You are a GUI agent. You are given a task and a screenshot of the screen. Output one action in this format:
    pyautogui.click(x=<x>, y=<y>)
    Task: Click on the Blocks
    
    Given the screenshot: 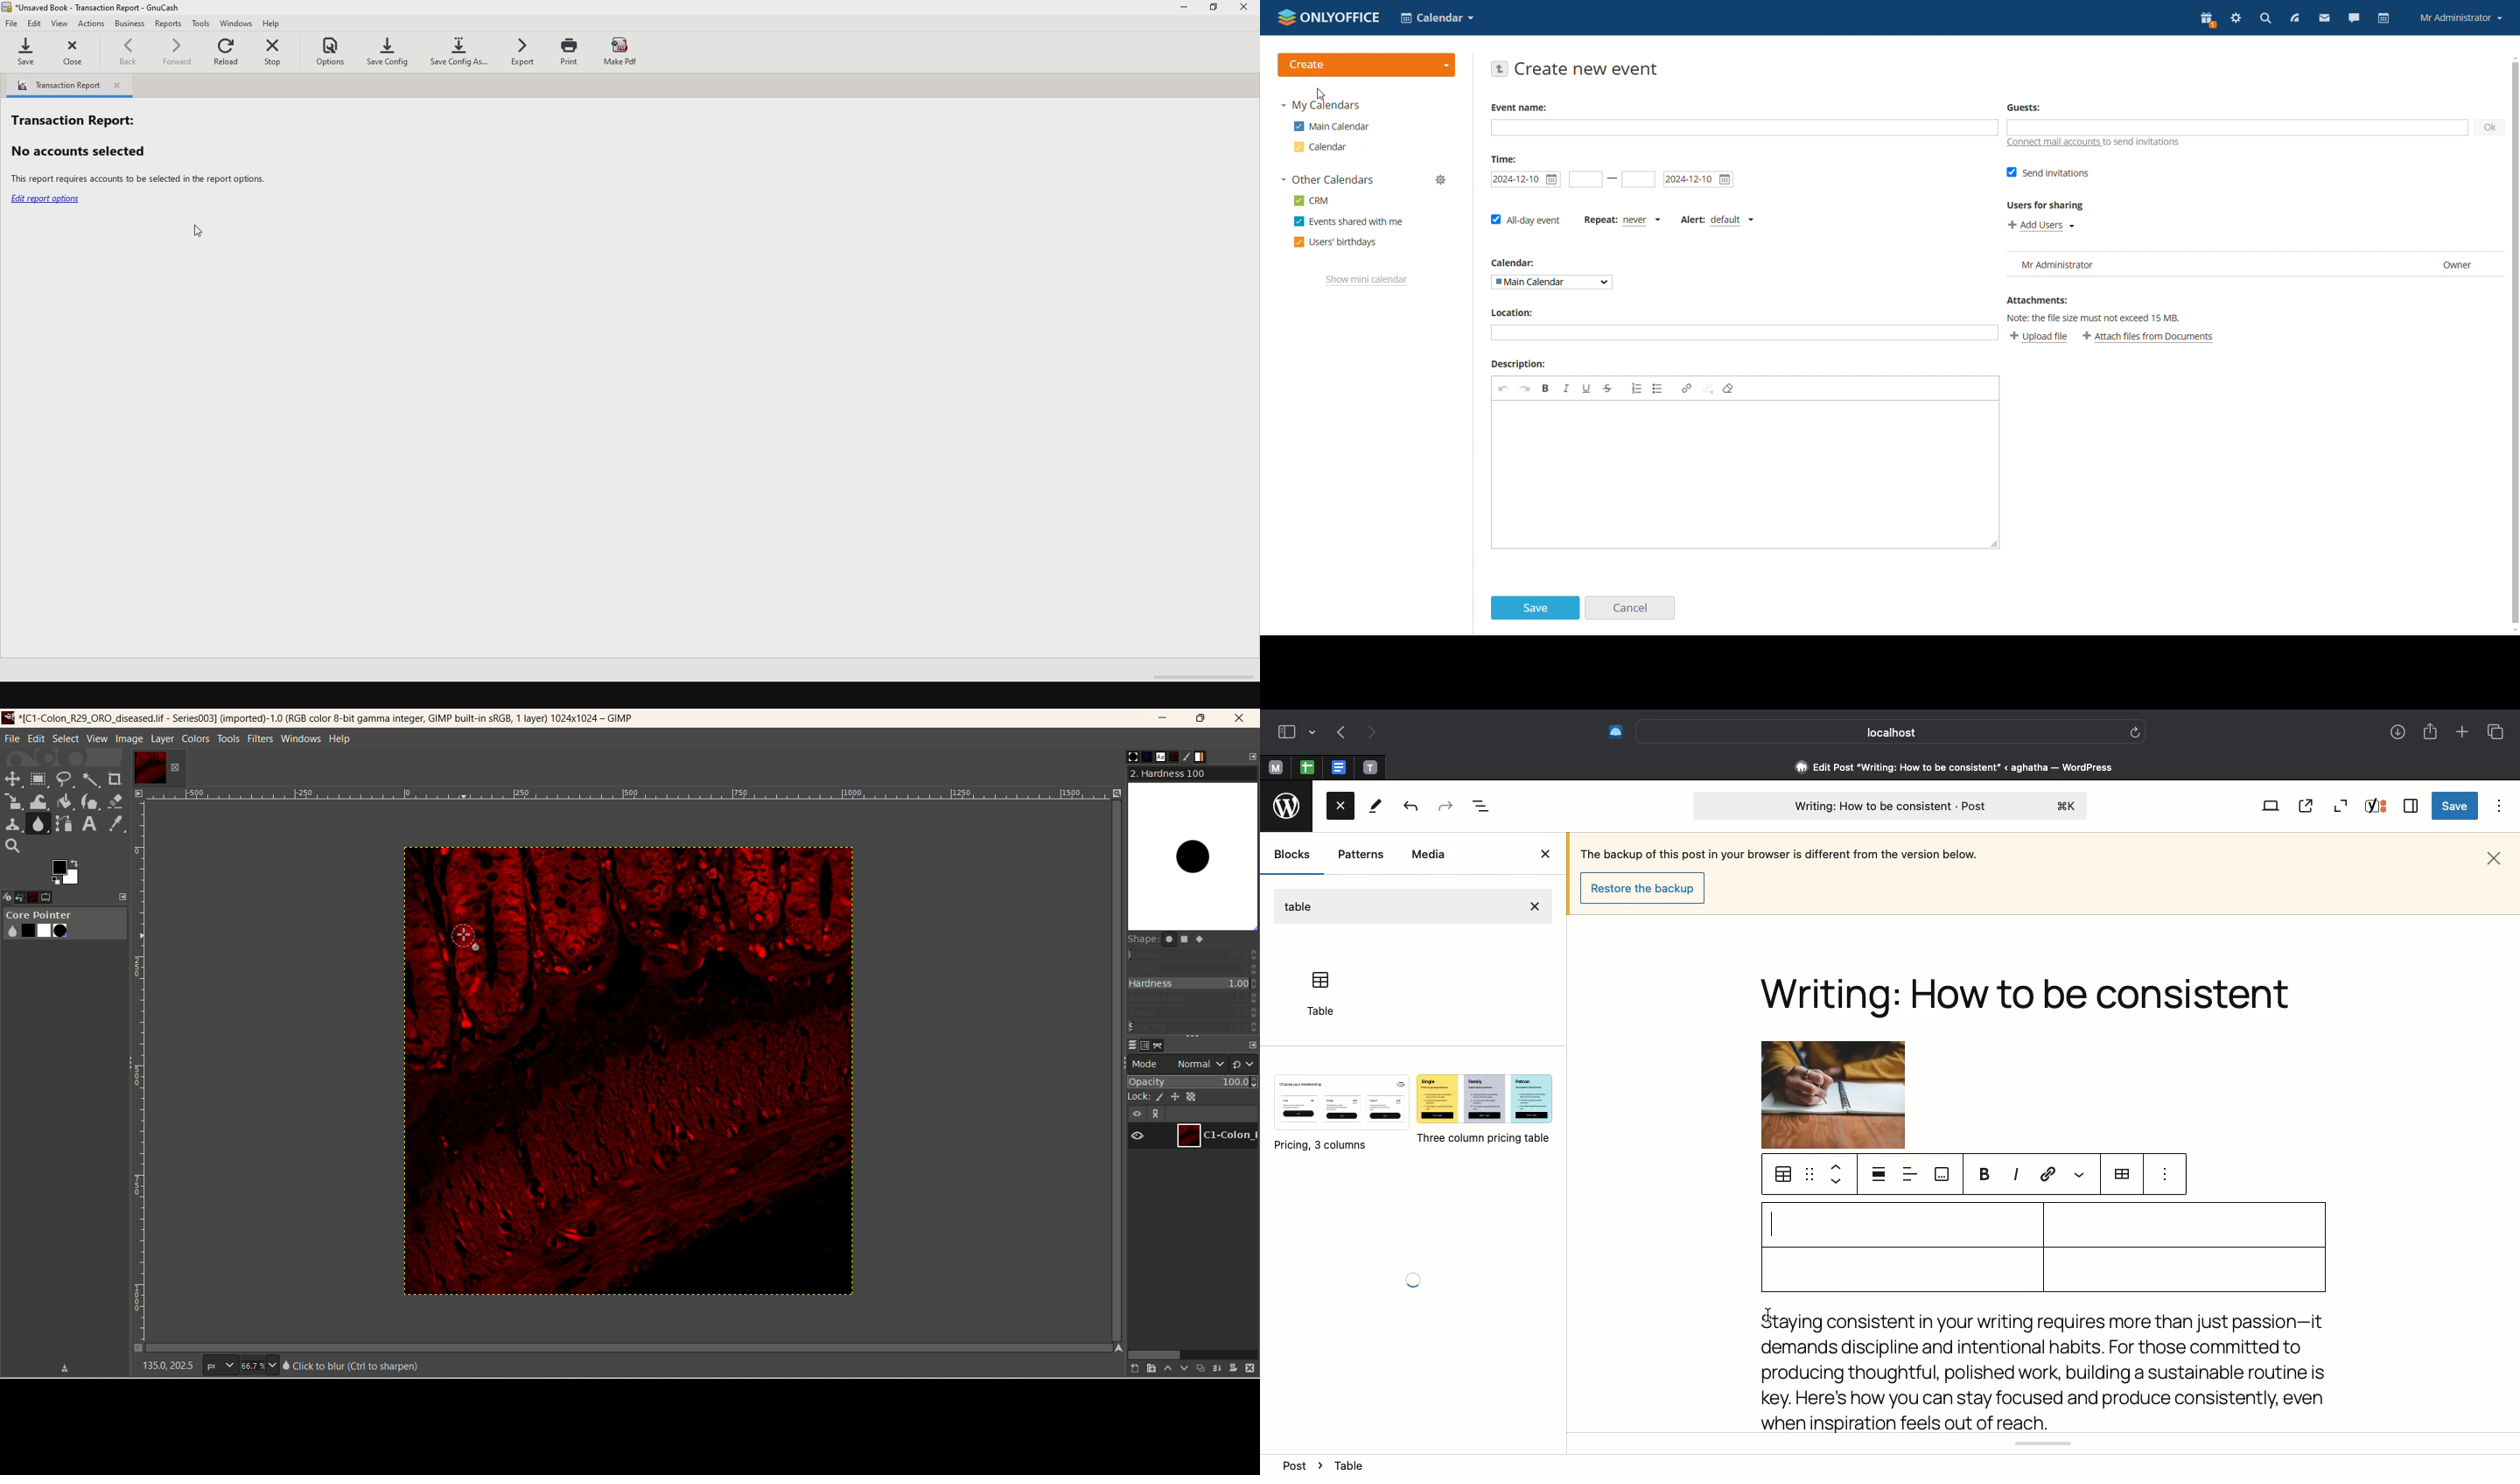 What is the action you would take?
    pyautogui.click(x=1293, y=854)
    